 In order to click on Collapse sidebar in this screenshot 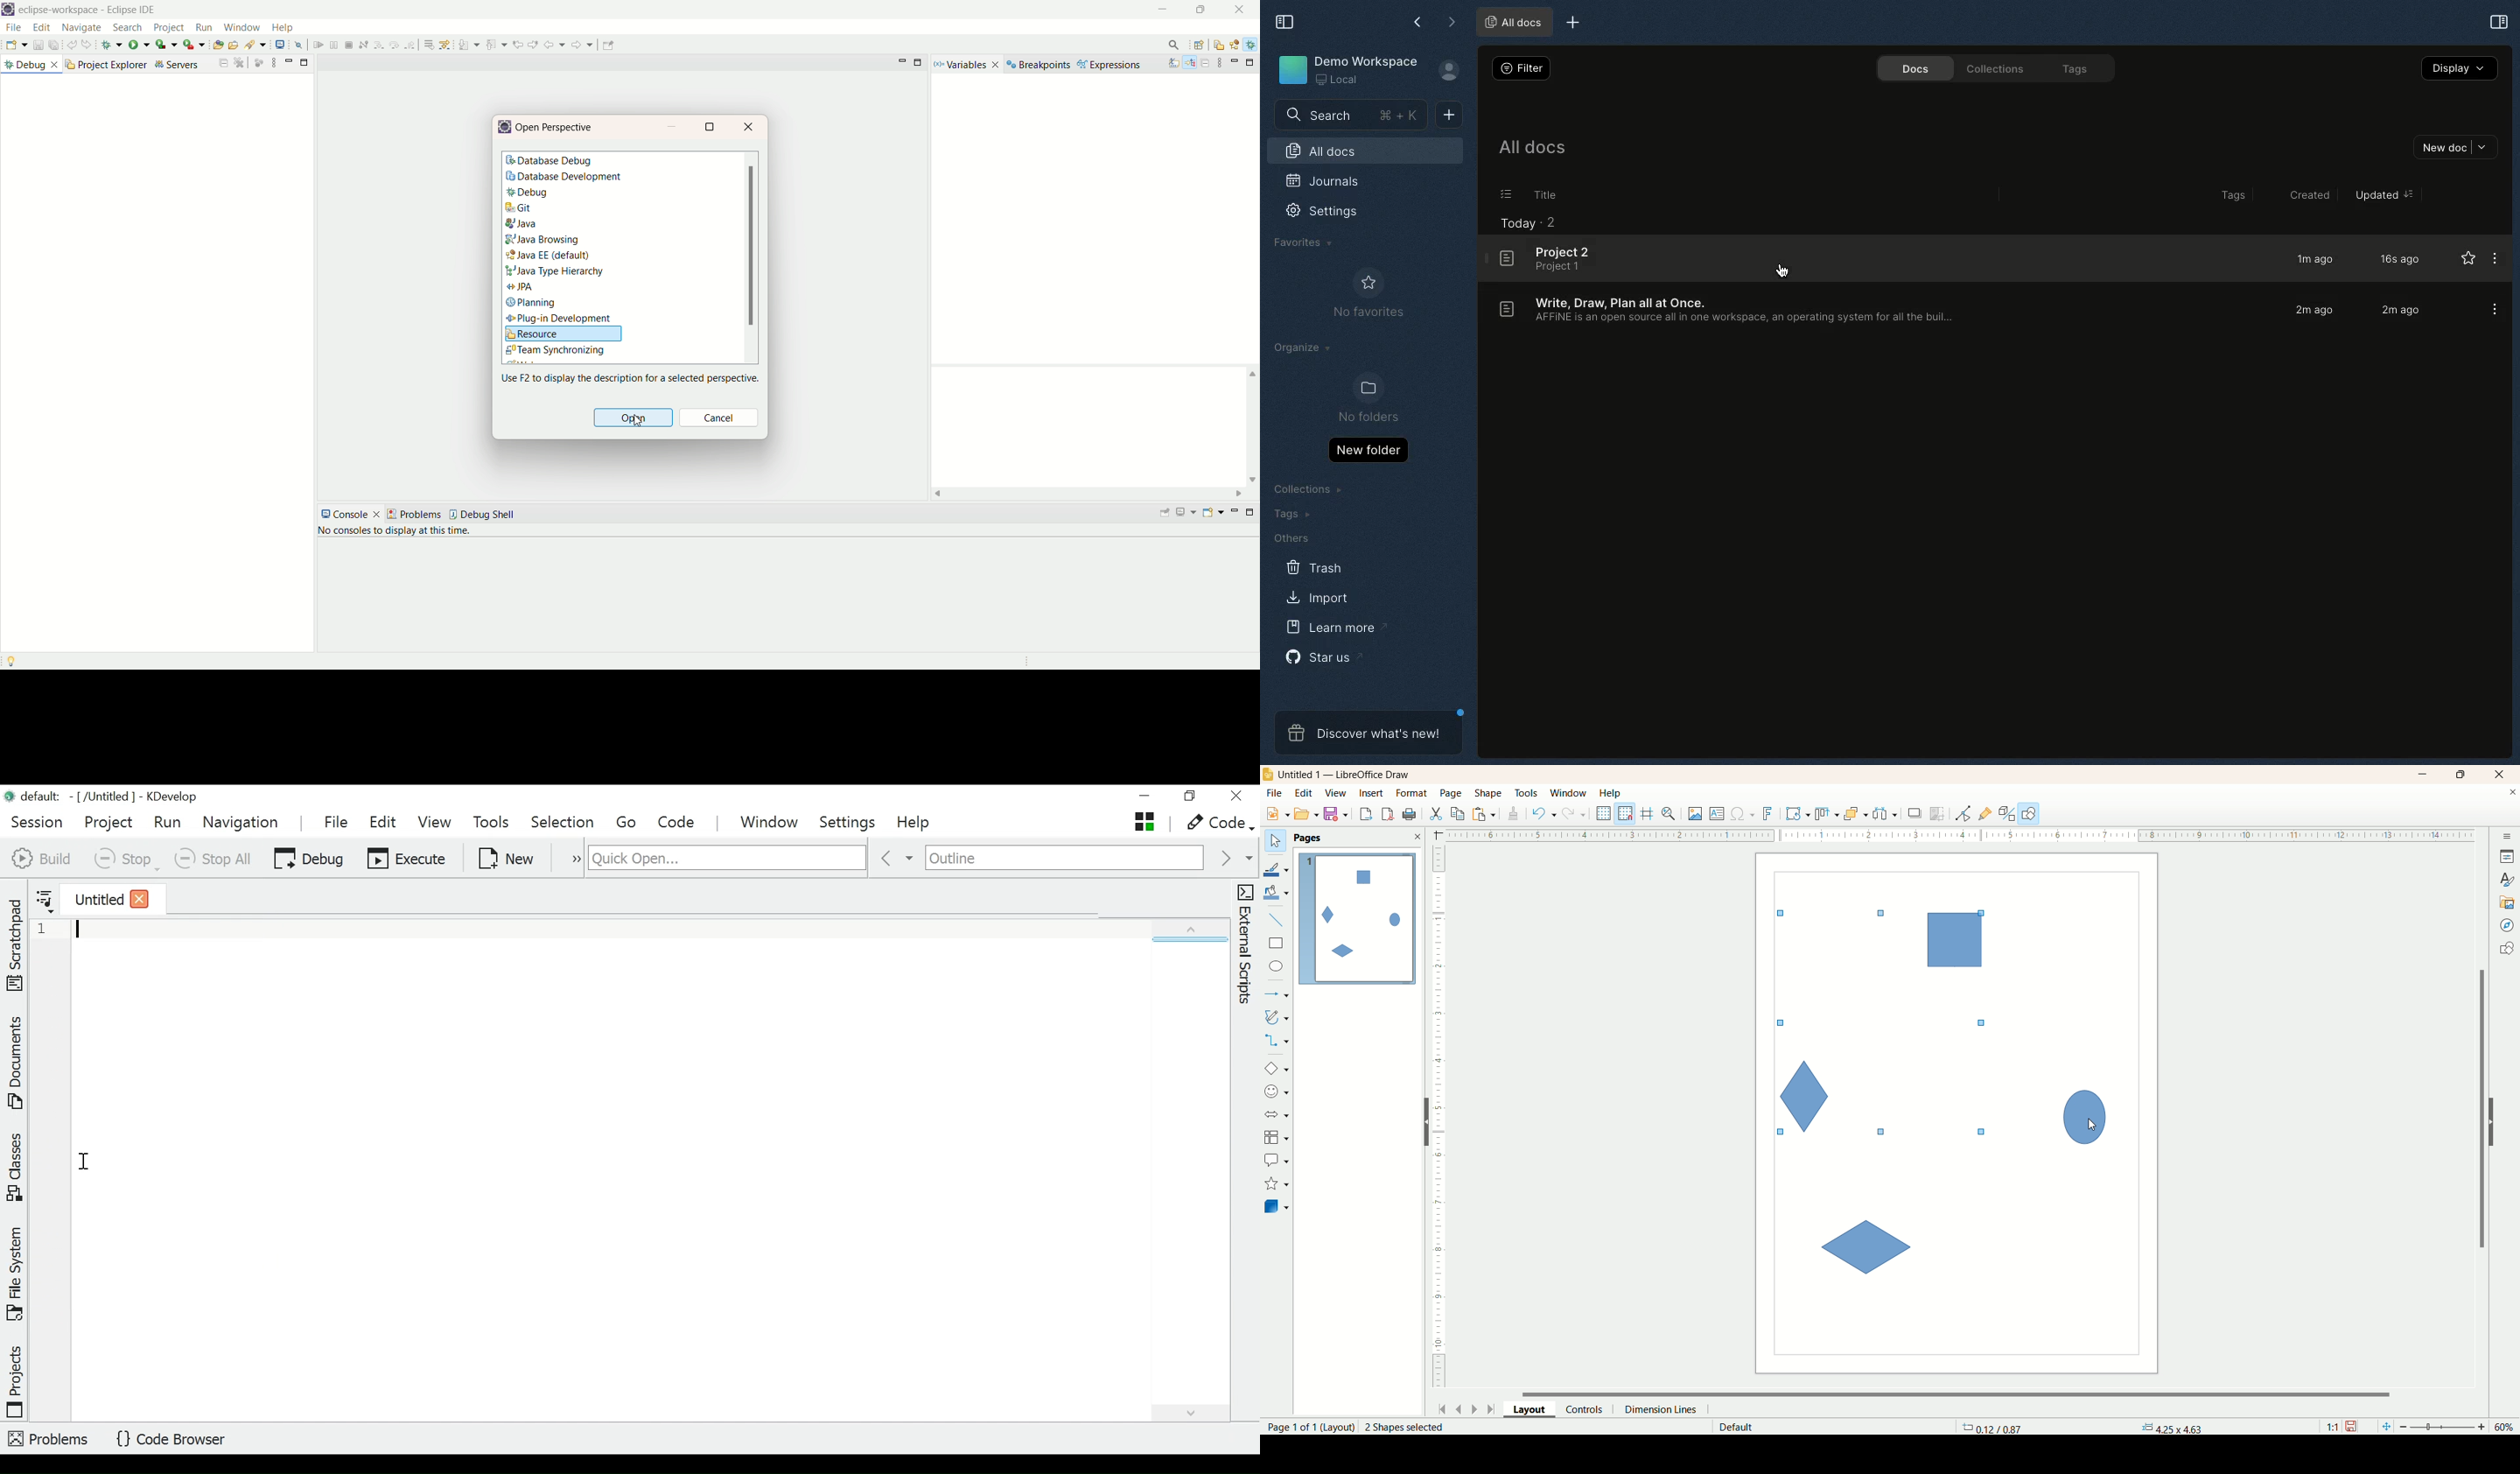, I will do `click(1291, 22)`.